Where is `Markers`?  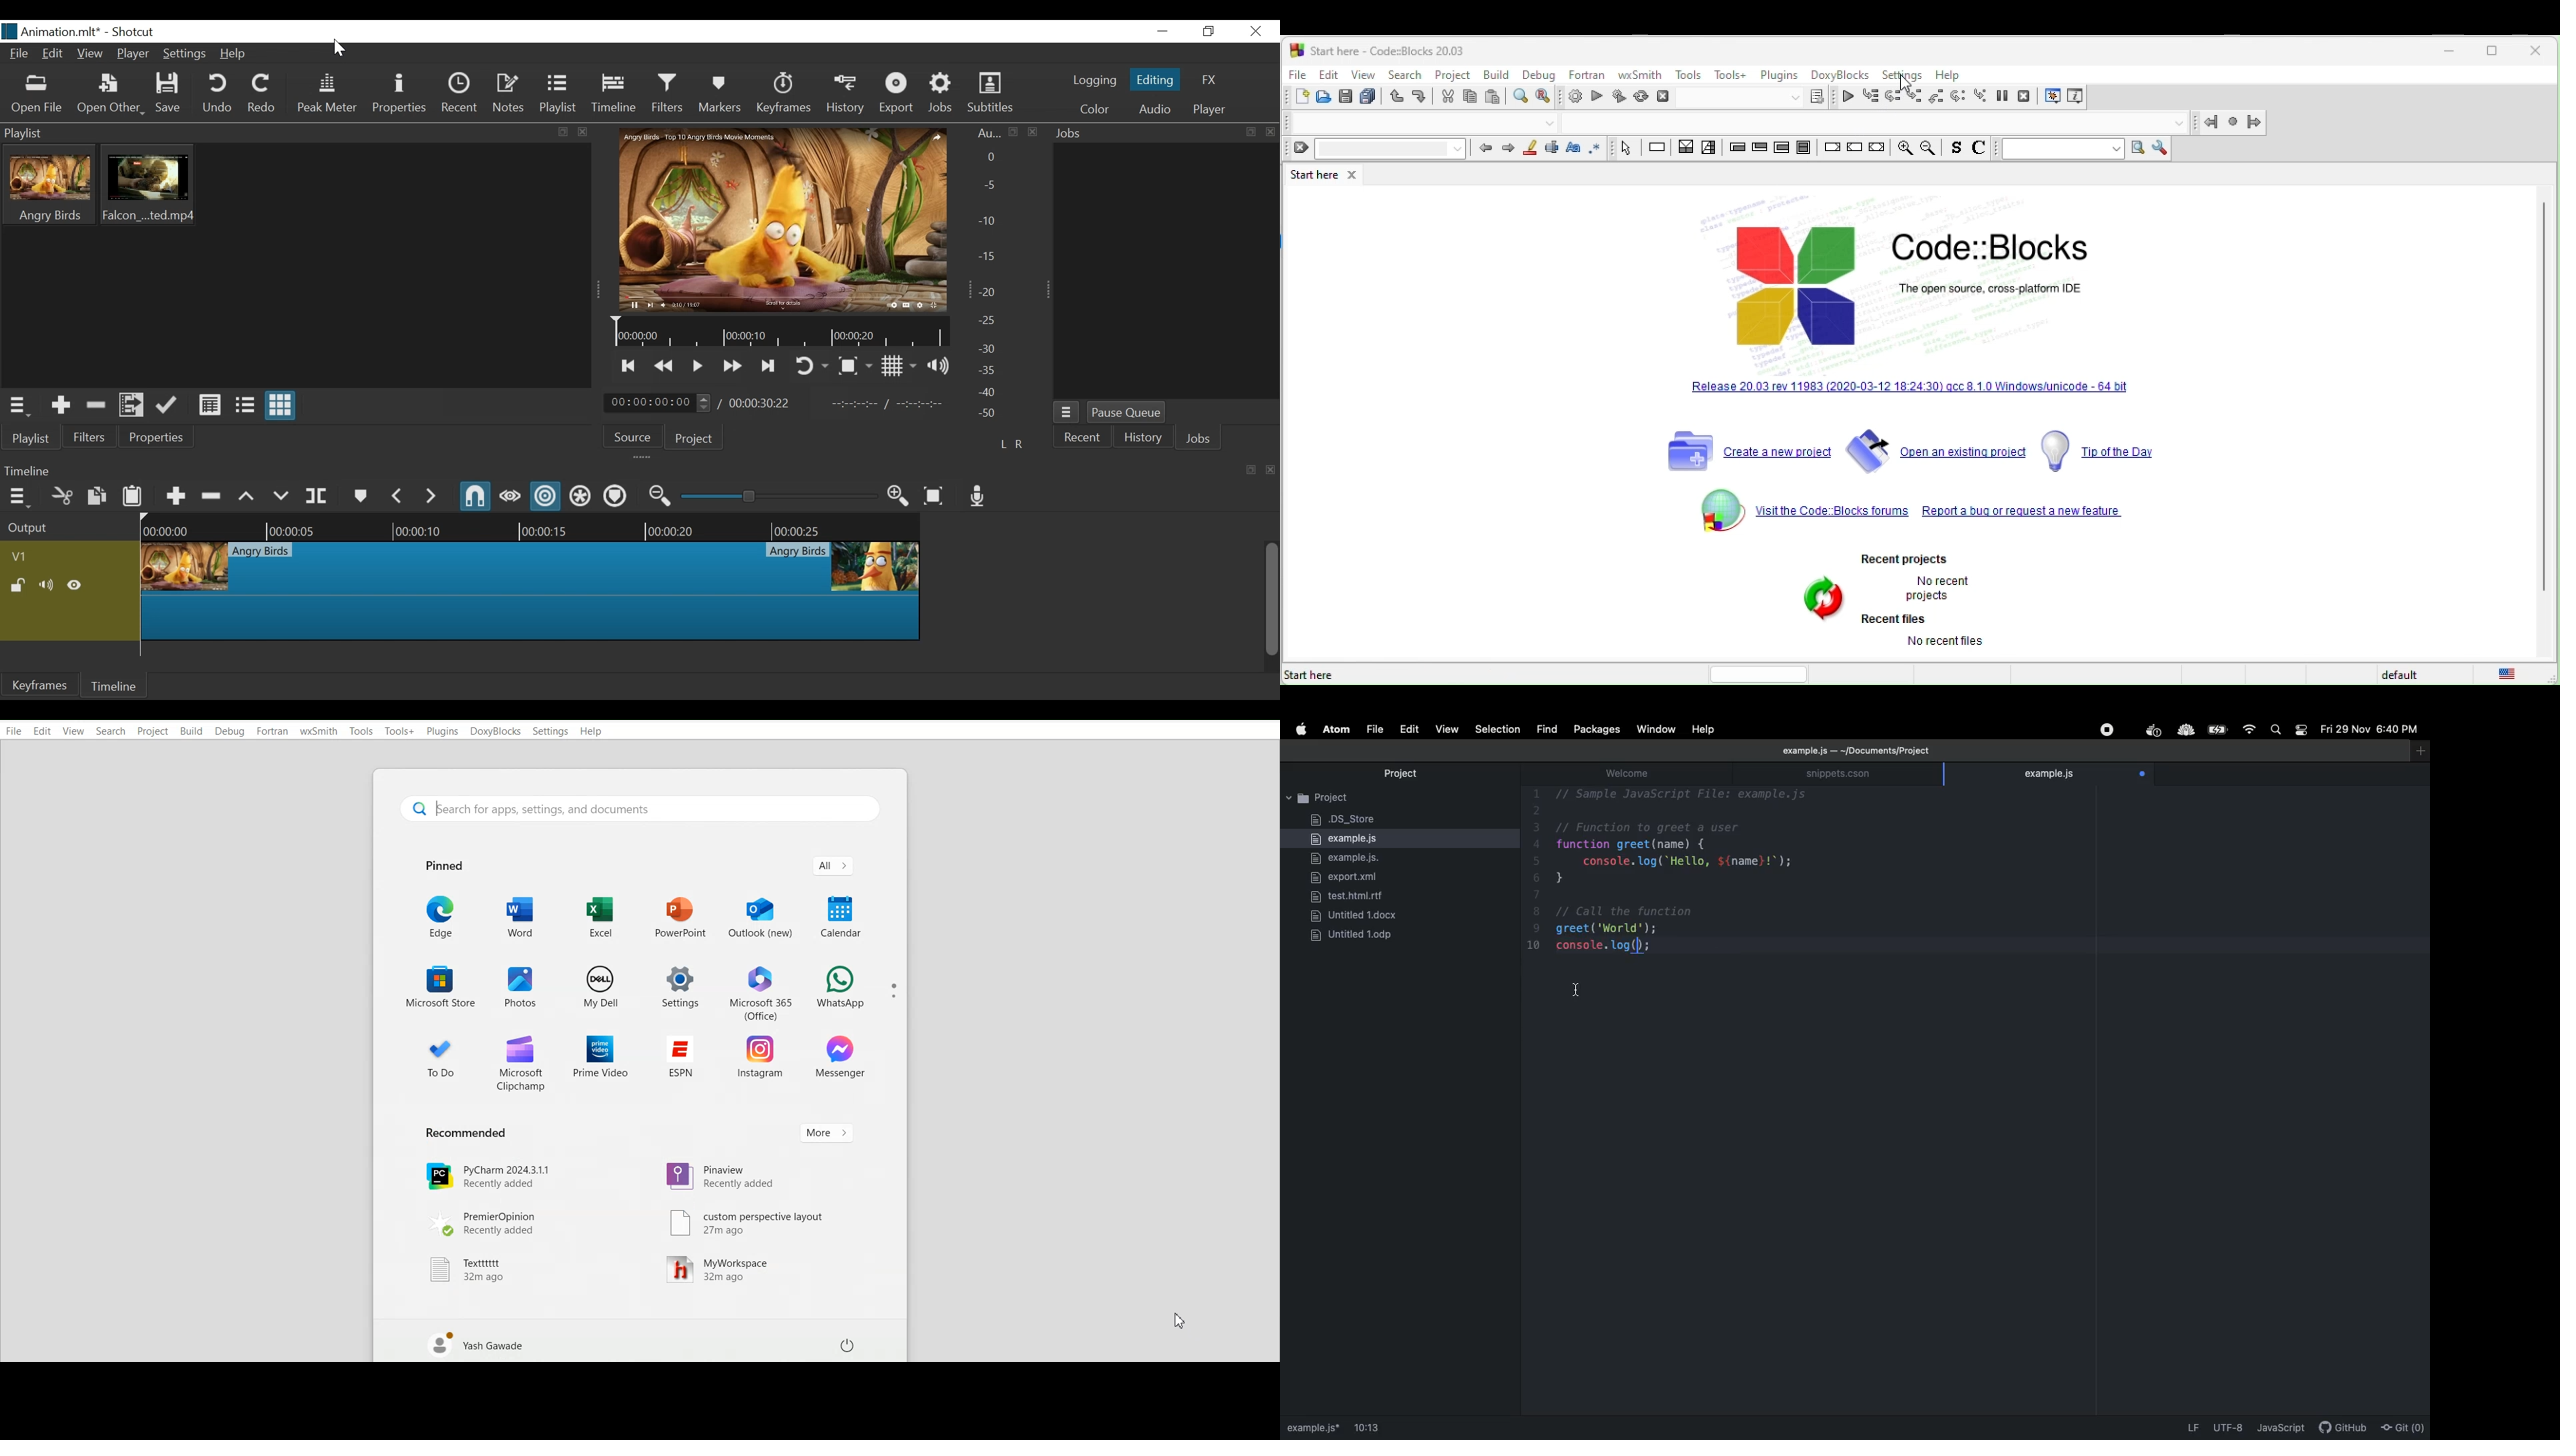 Markers is located at coordinates (721, 94).